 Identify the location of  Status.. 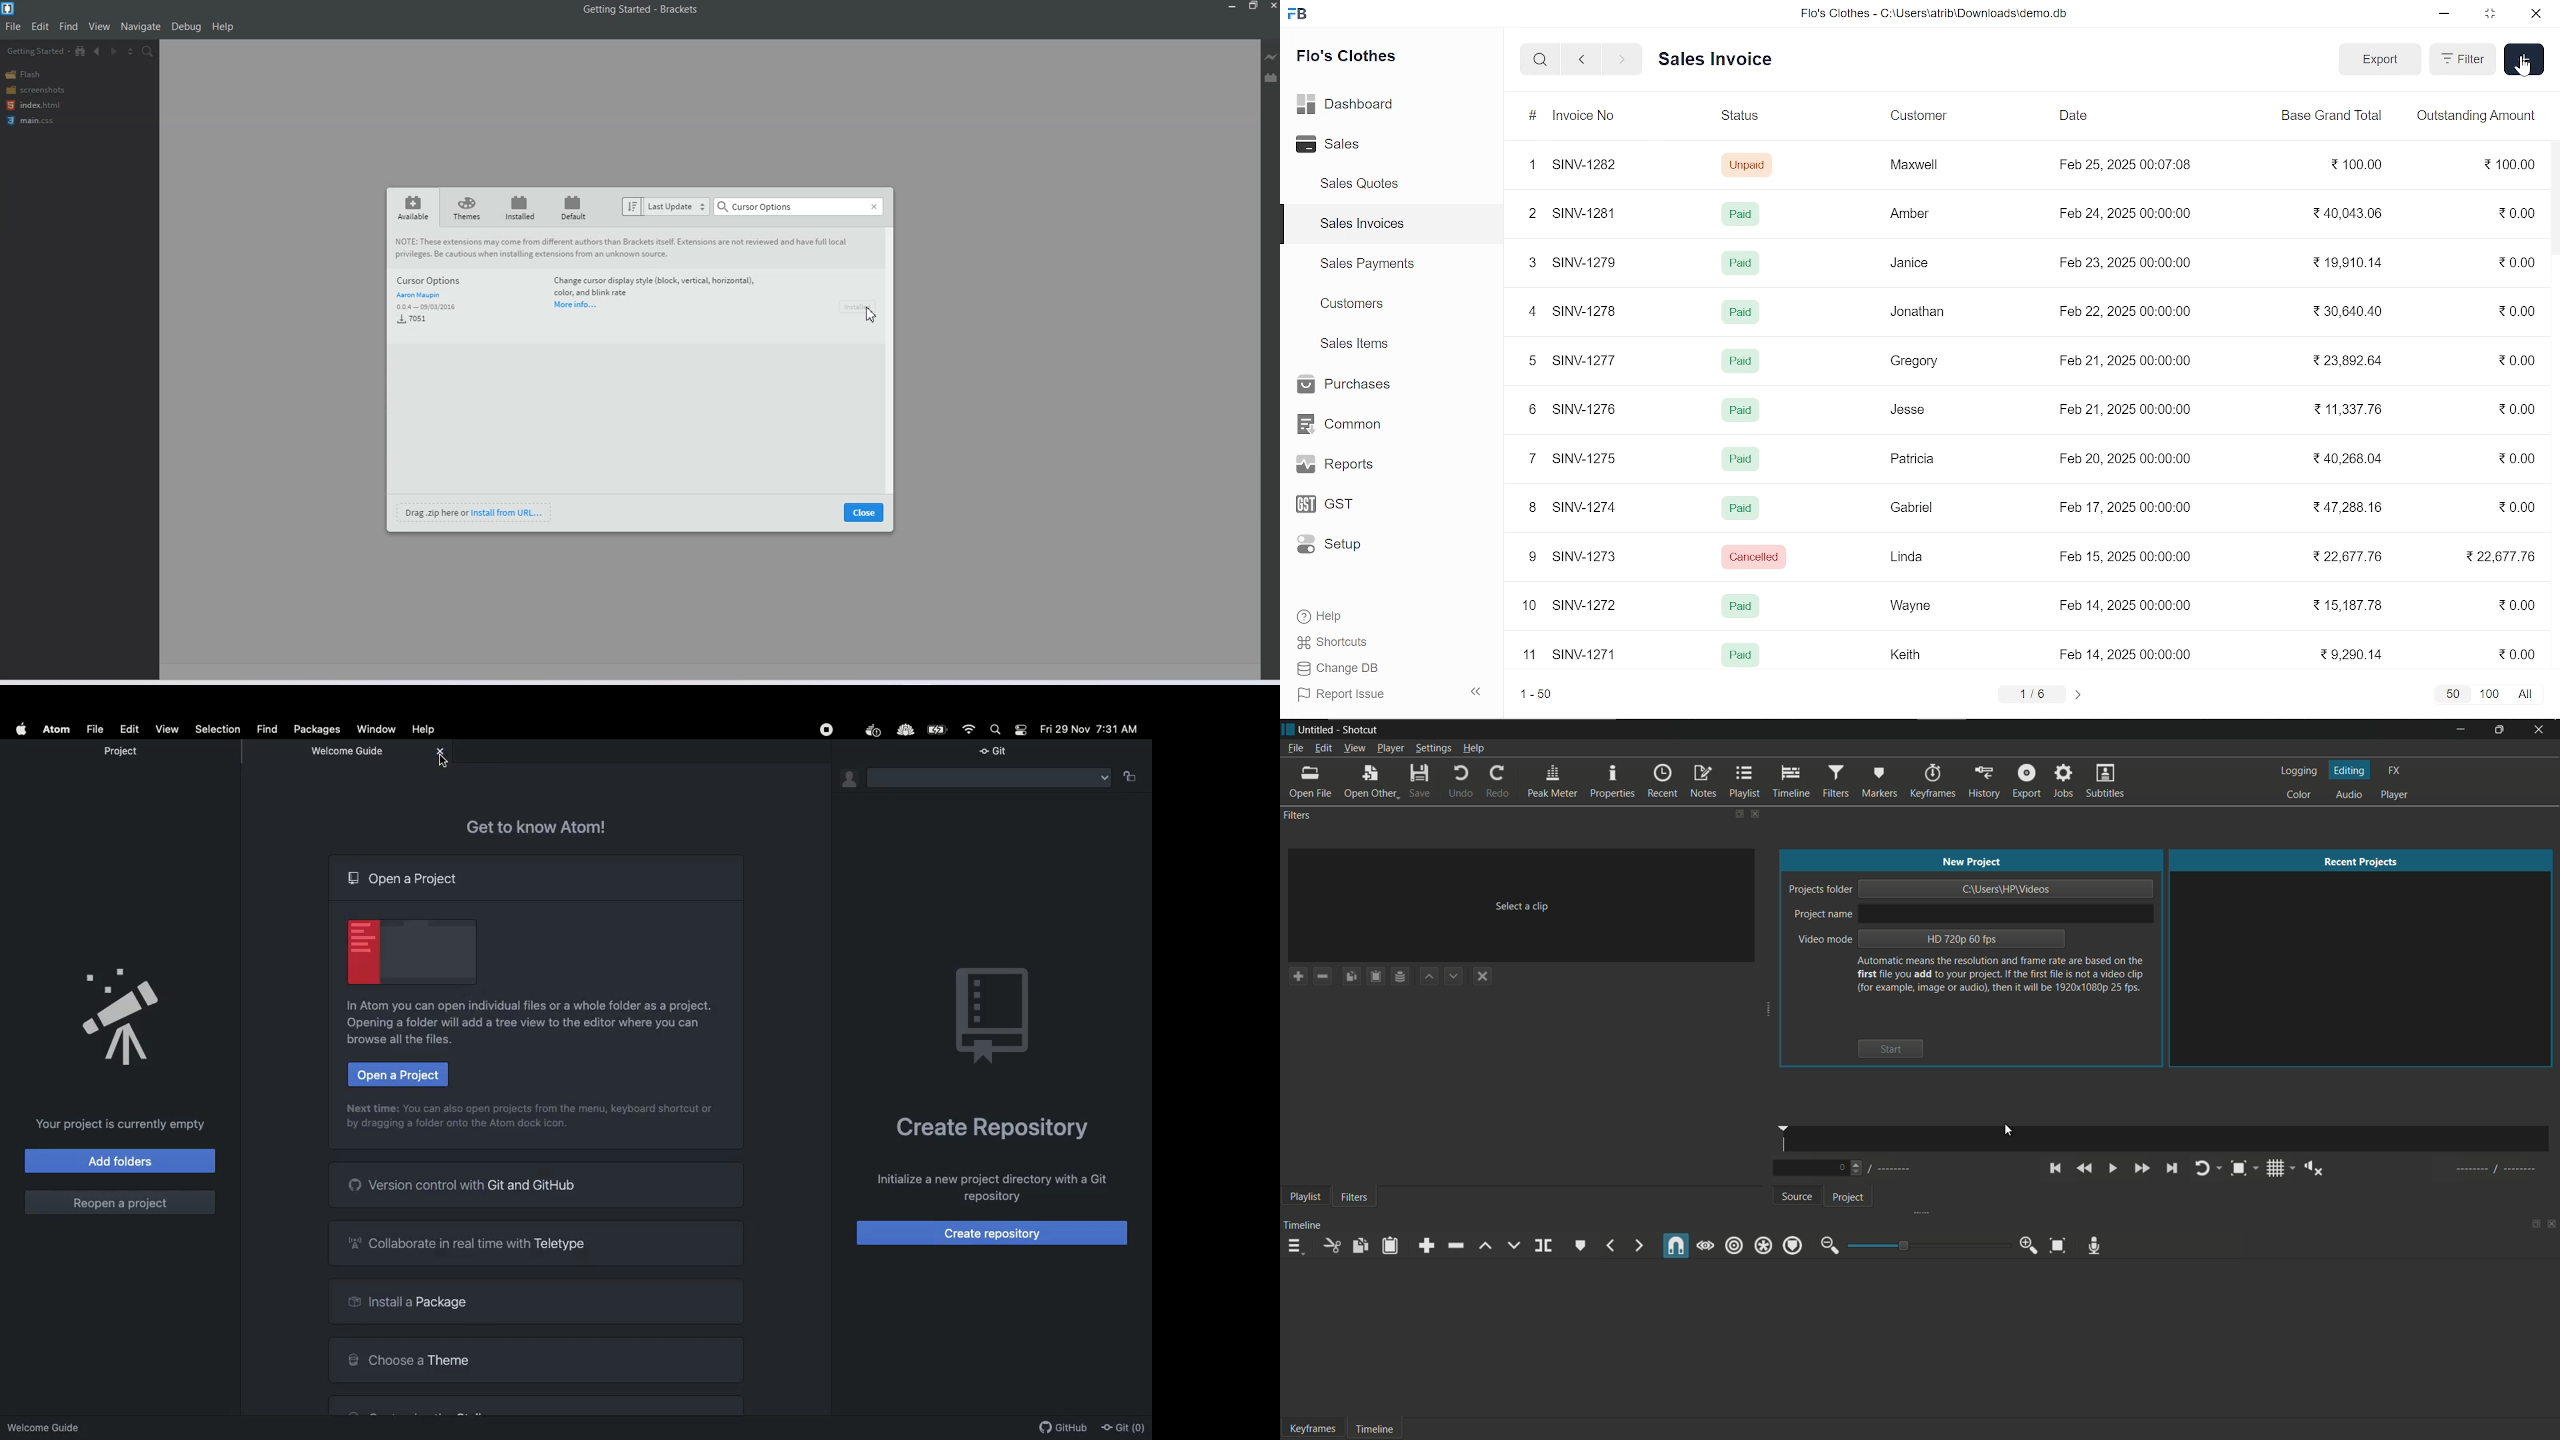
(1739, 119).